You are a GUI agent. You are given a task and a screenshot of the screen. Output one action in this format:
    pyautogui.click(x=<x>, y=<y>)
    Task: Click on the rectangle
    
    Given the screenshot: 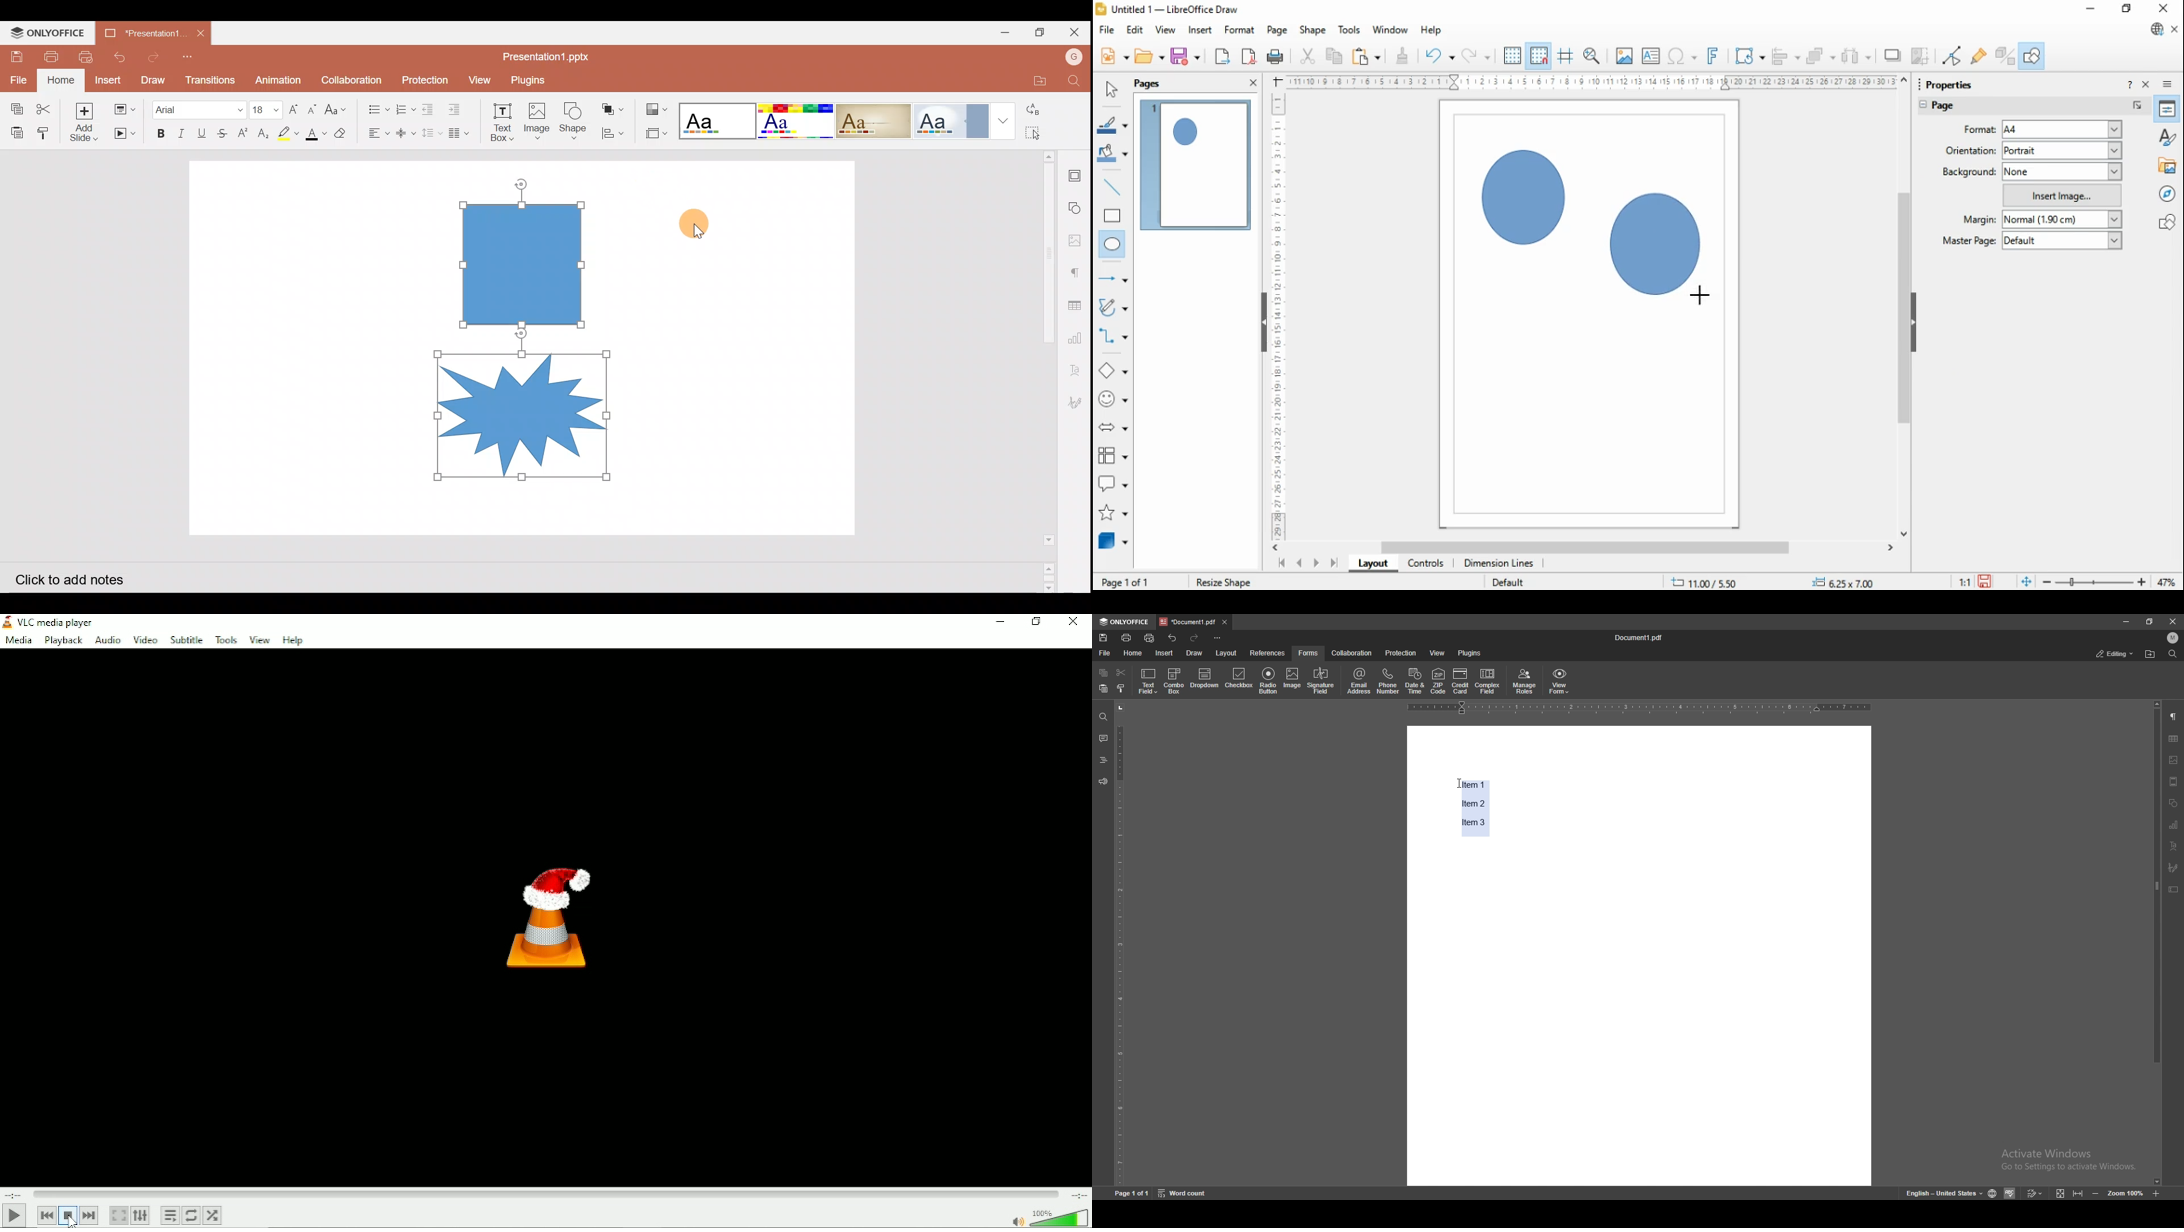 What is the action you would take?
    pyautogui.click(x=1112, y=215)
    